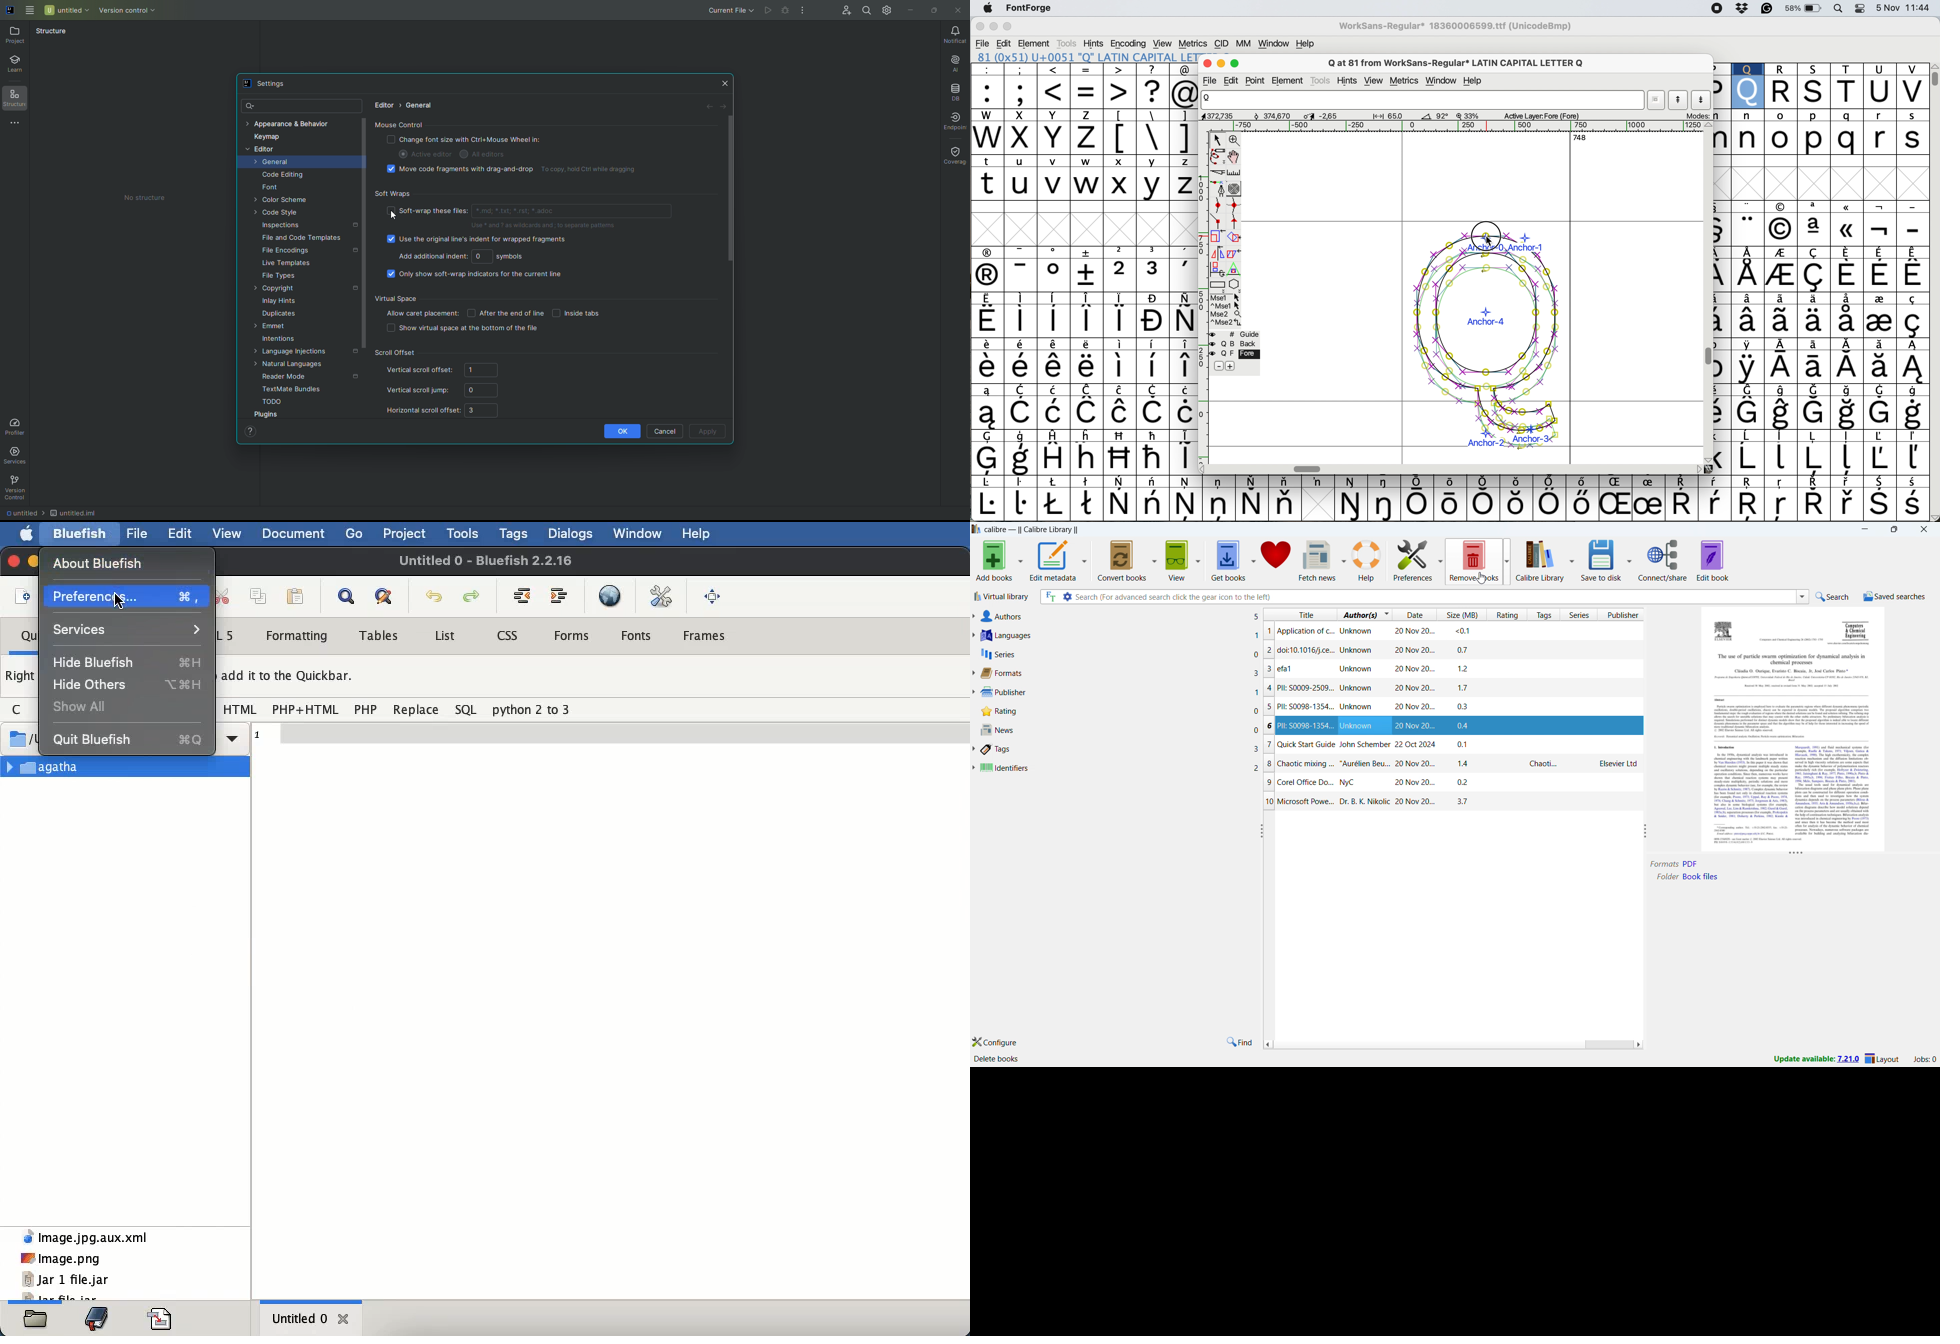 This screenshot has width=1960, height=1344. I want to click on Updates and Settings, so click(886, 10).